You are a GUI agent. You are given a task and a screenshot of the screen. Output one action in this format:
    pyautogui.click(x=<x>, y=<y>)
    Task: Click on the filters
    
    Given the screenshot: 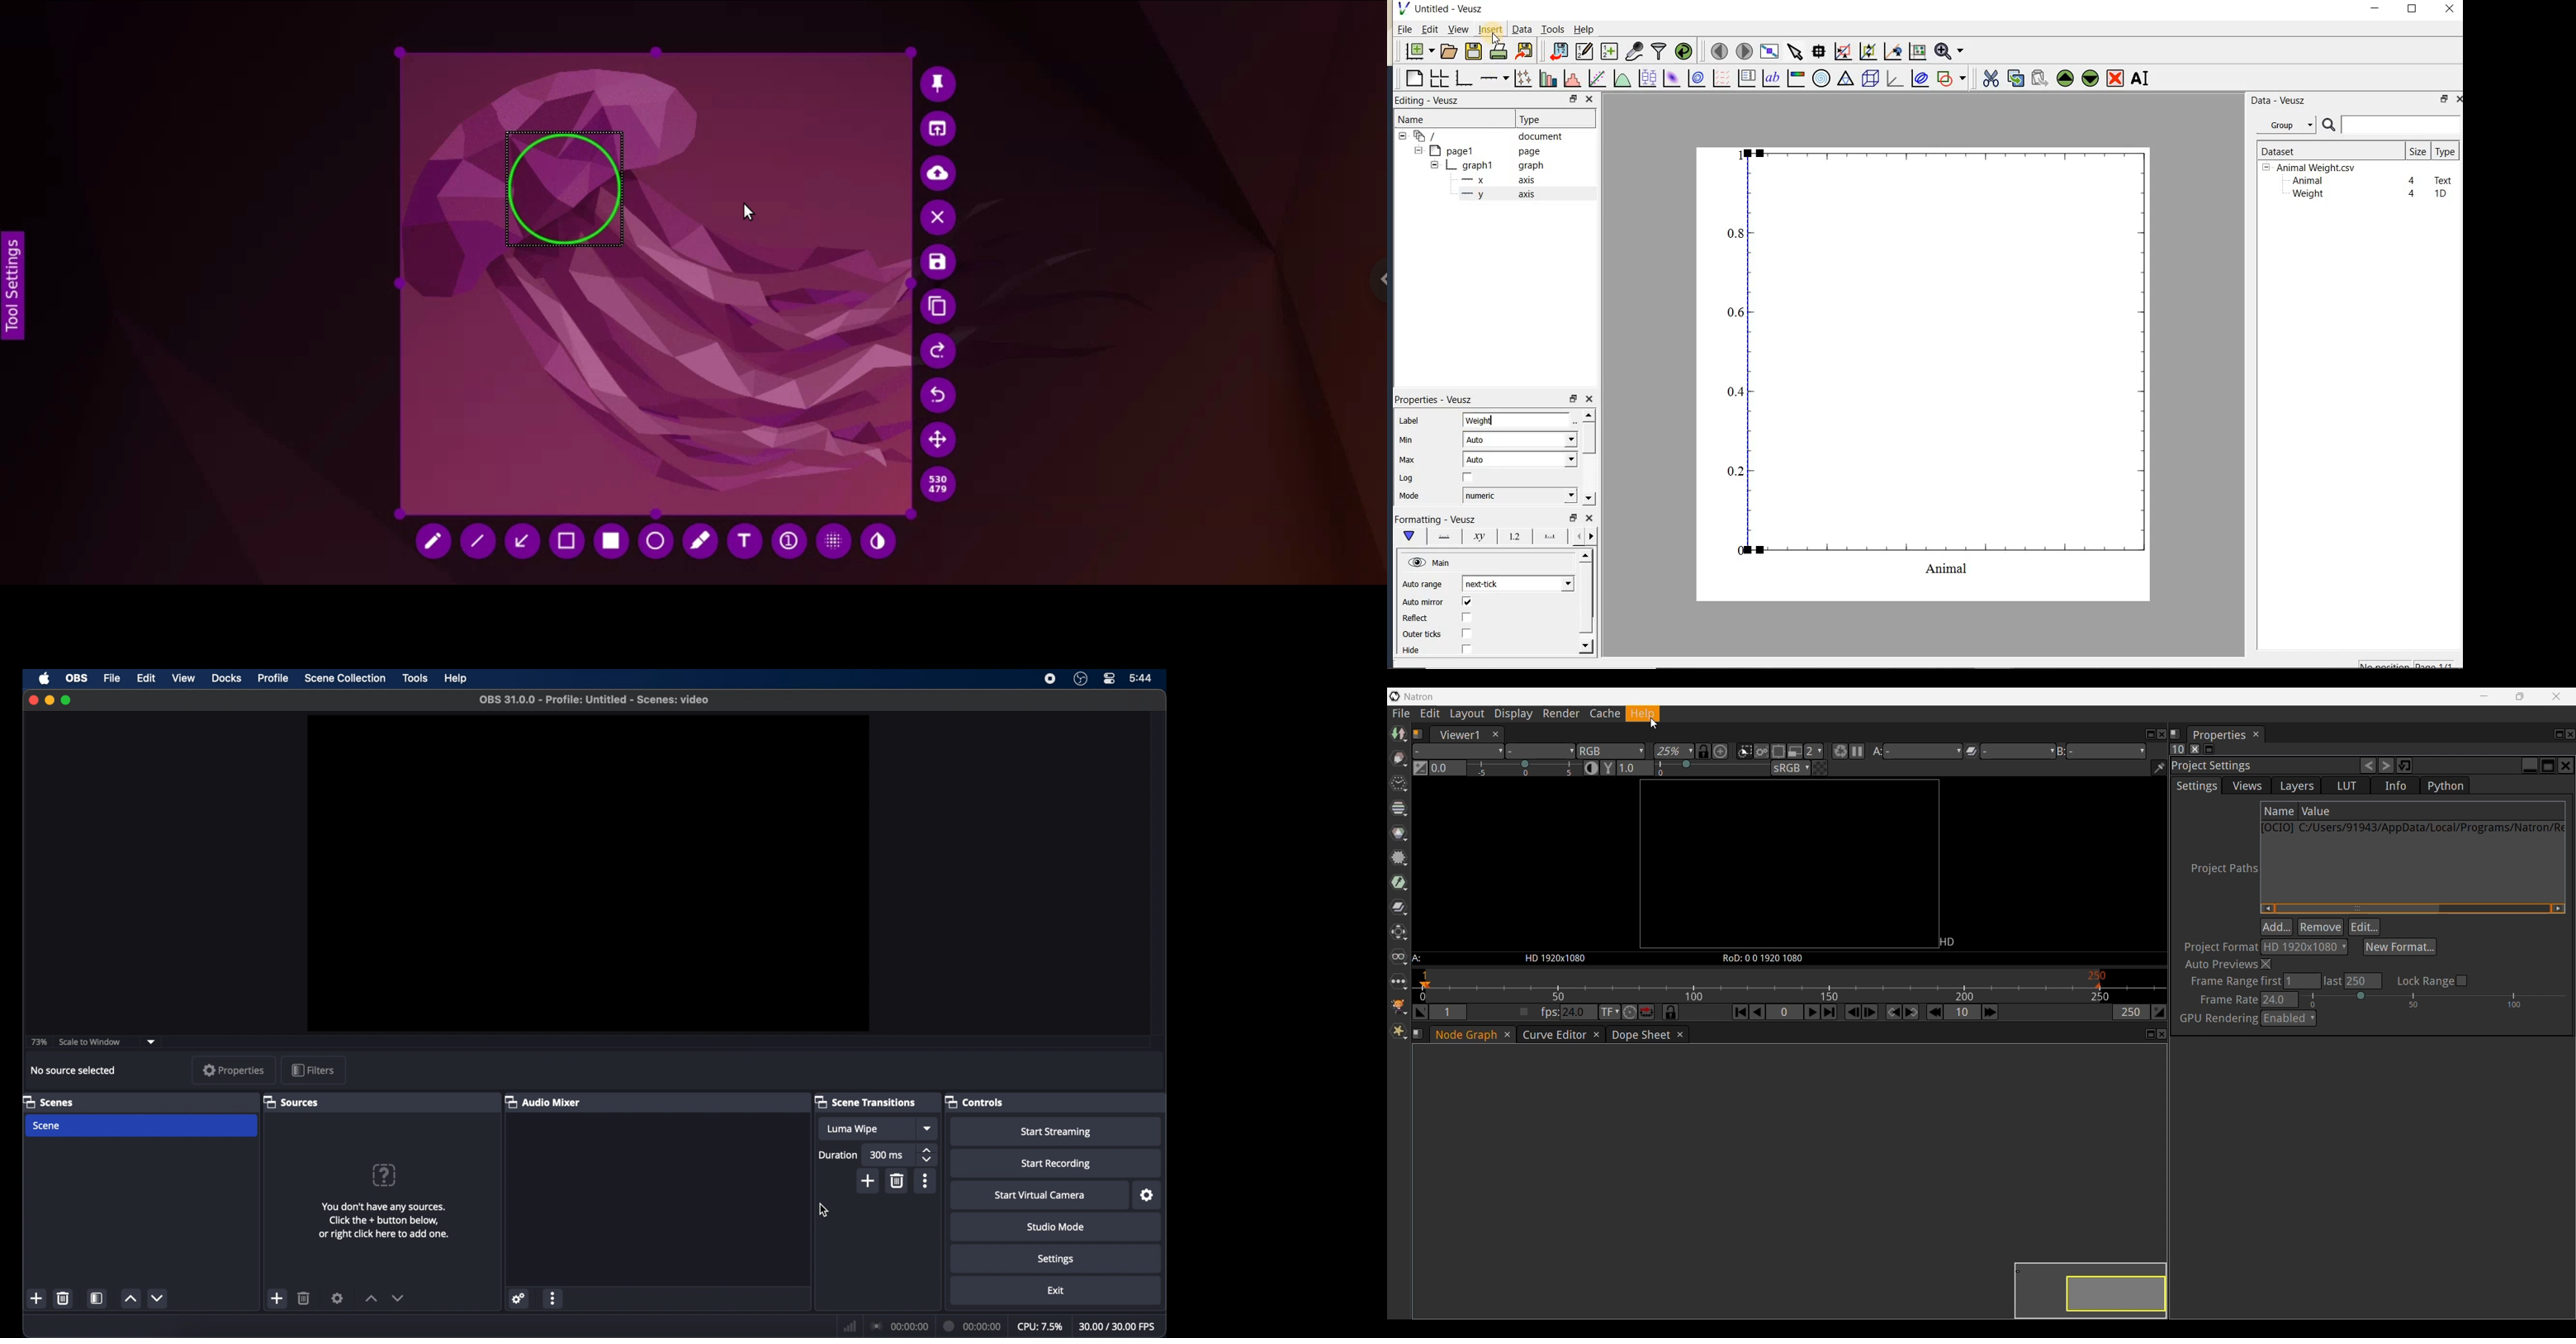 What is the action you would take?
    pyautogui.click(x=313, y=1070)
    